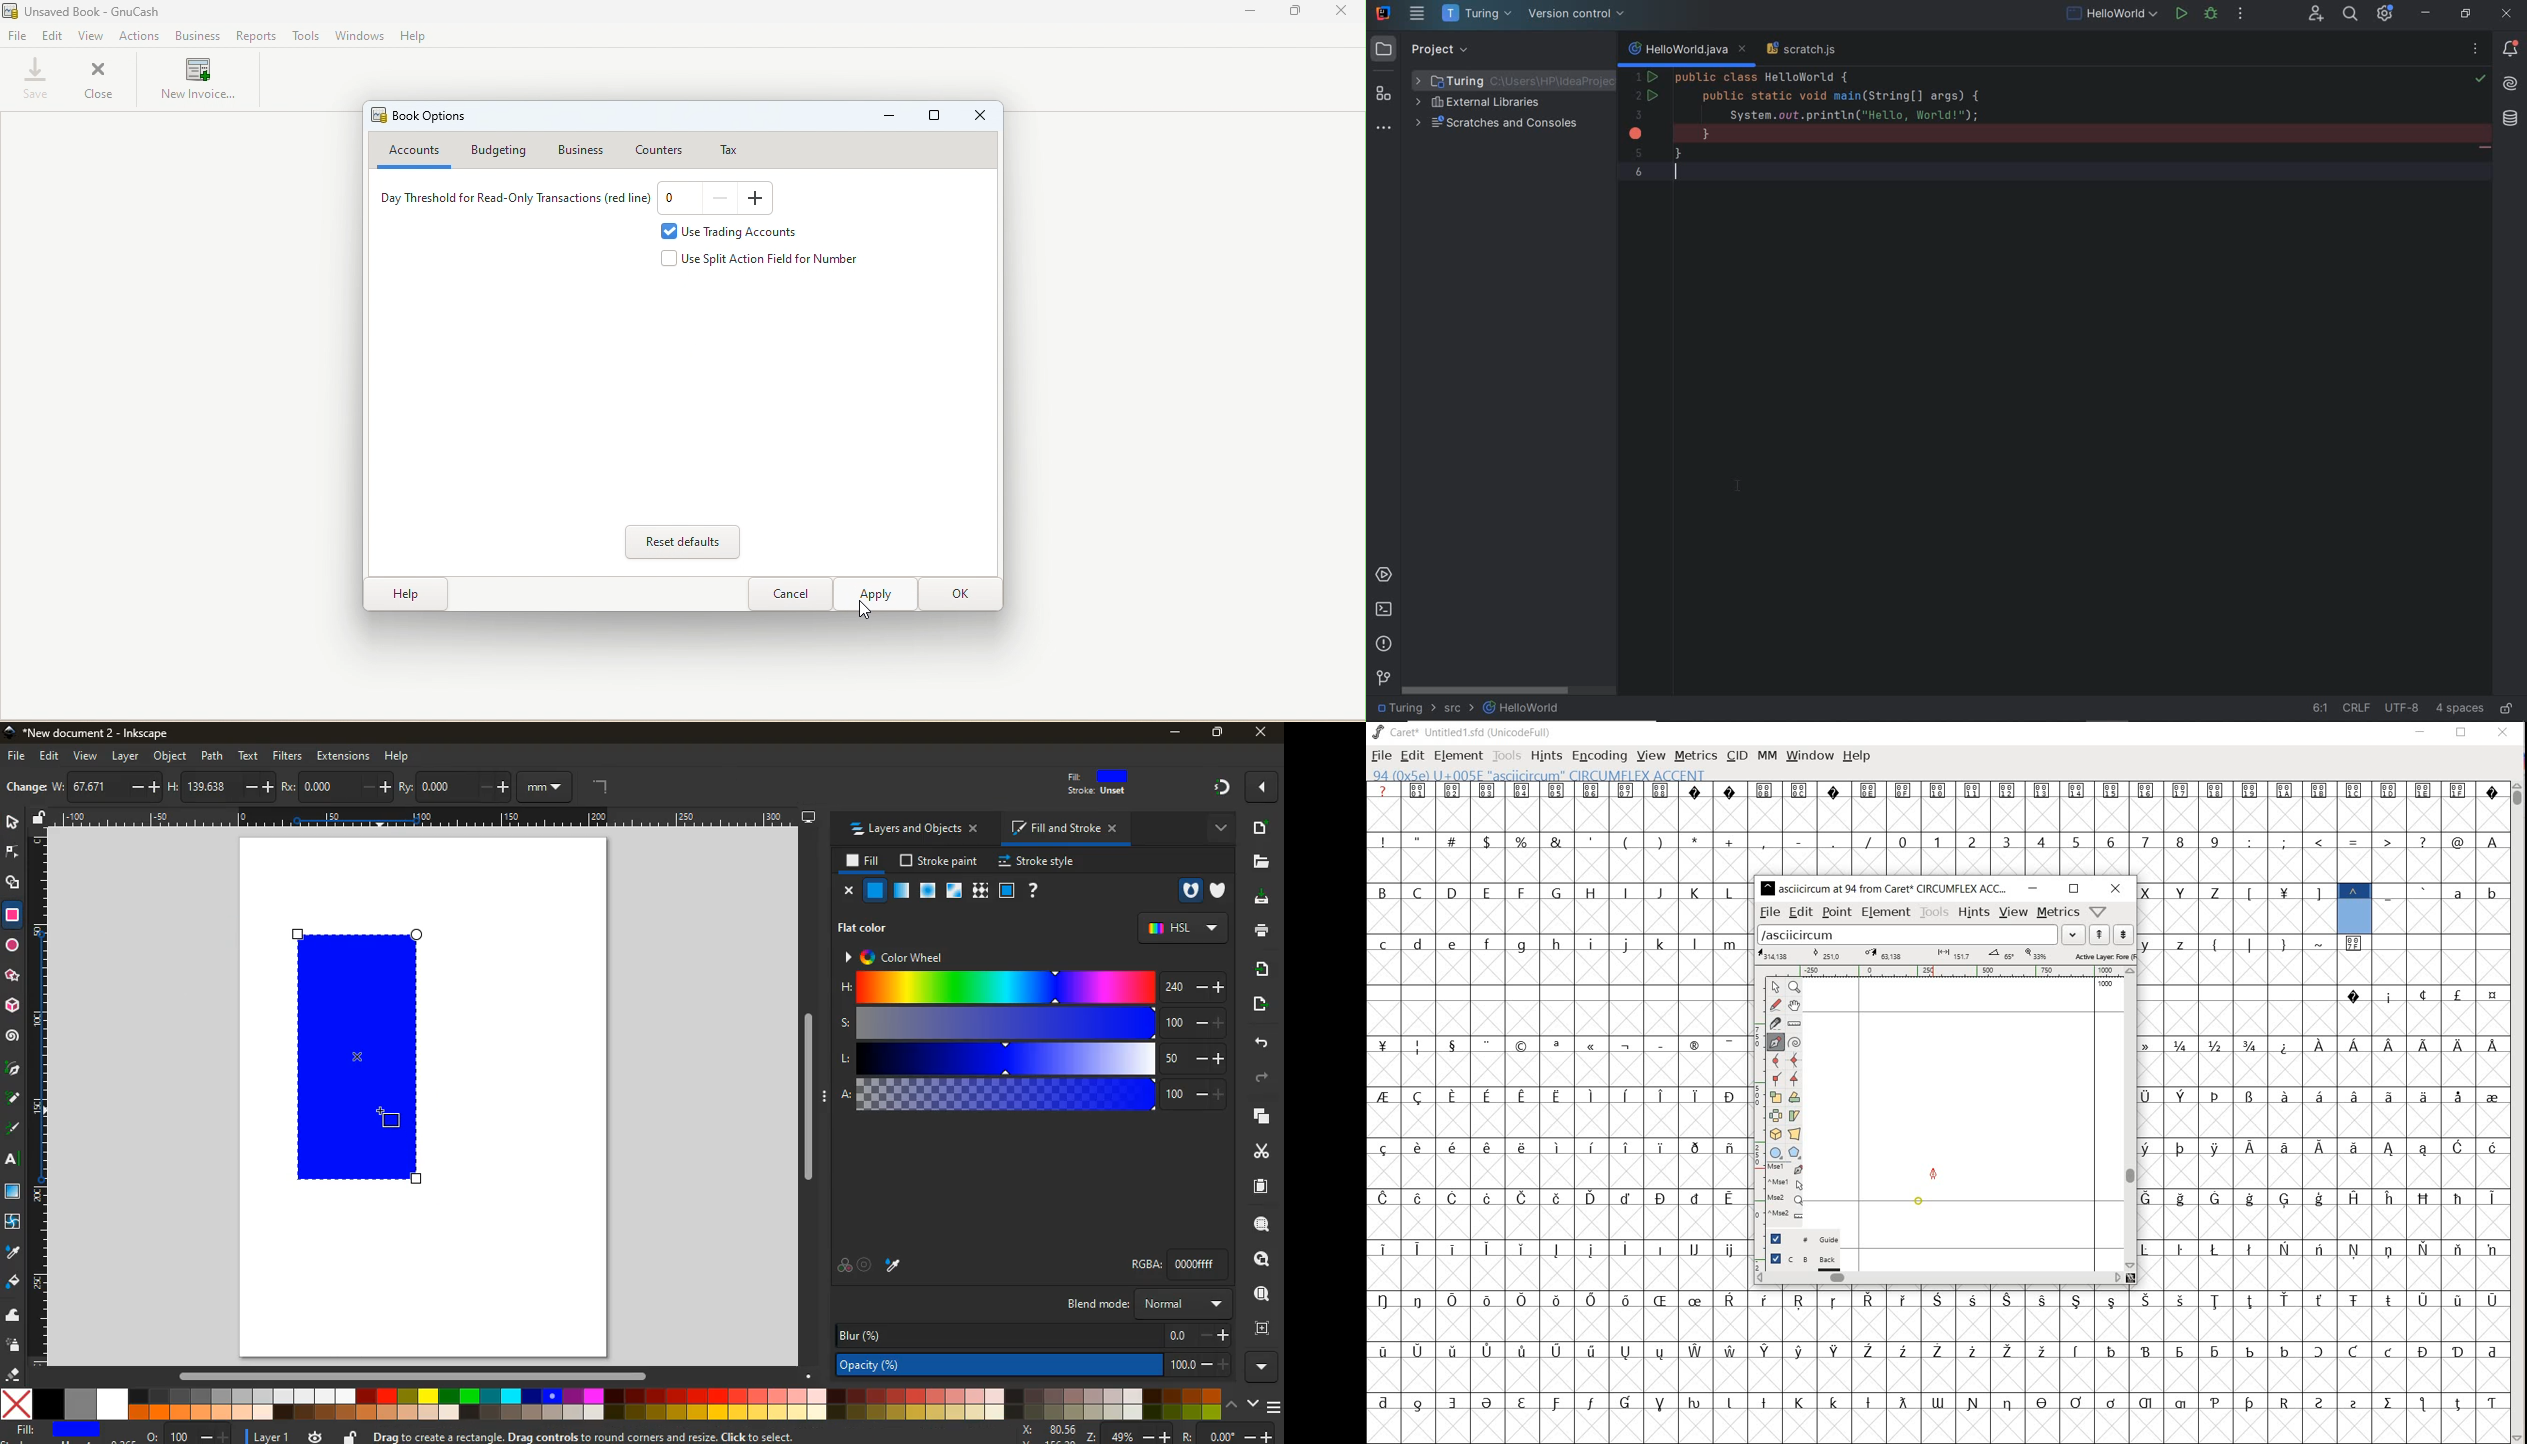  I want to click on View, so click(93, 36).